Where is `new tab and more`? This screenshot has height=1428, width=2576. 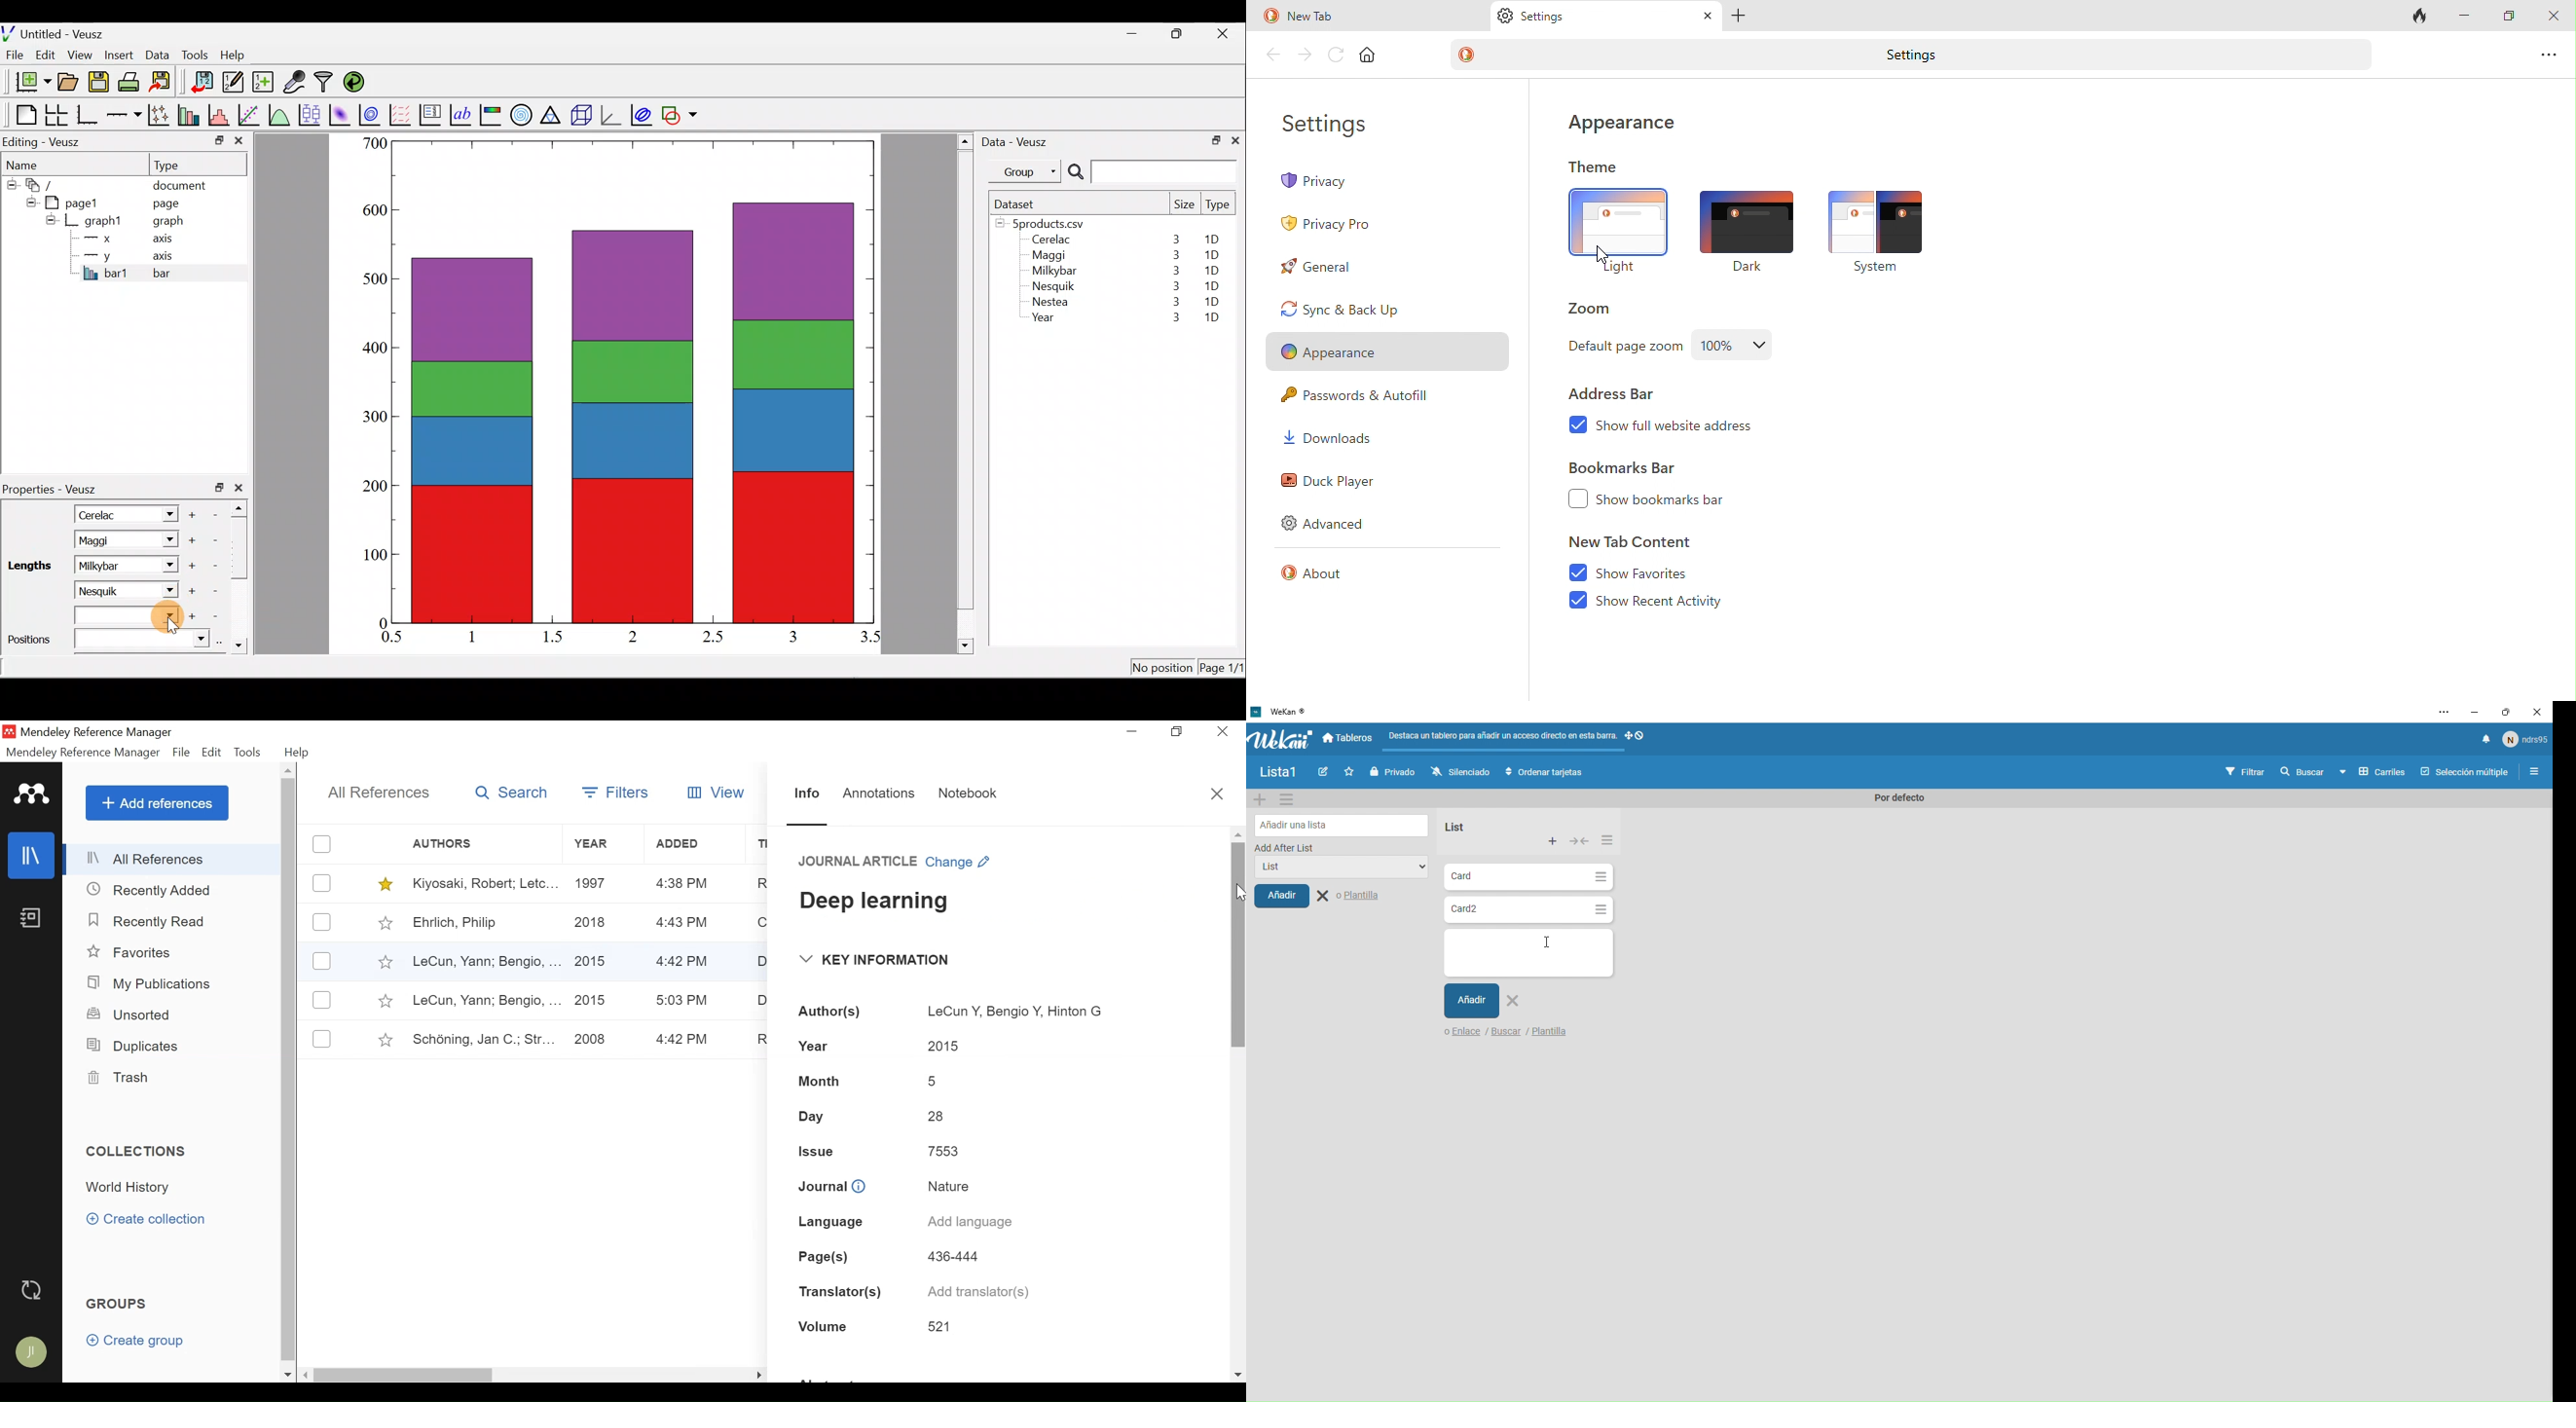
new tab and more is located at coordinates (2551, 50).